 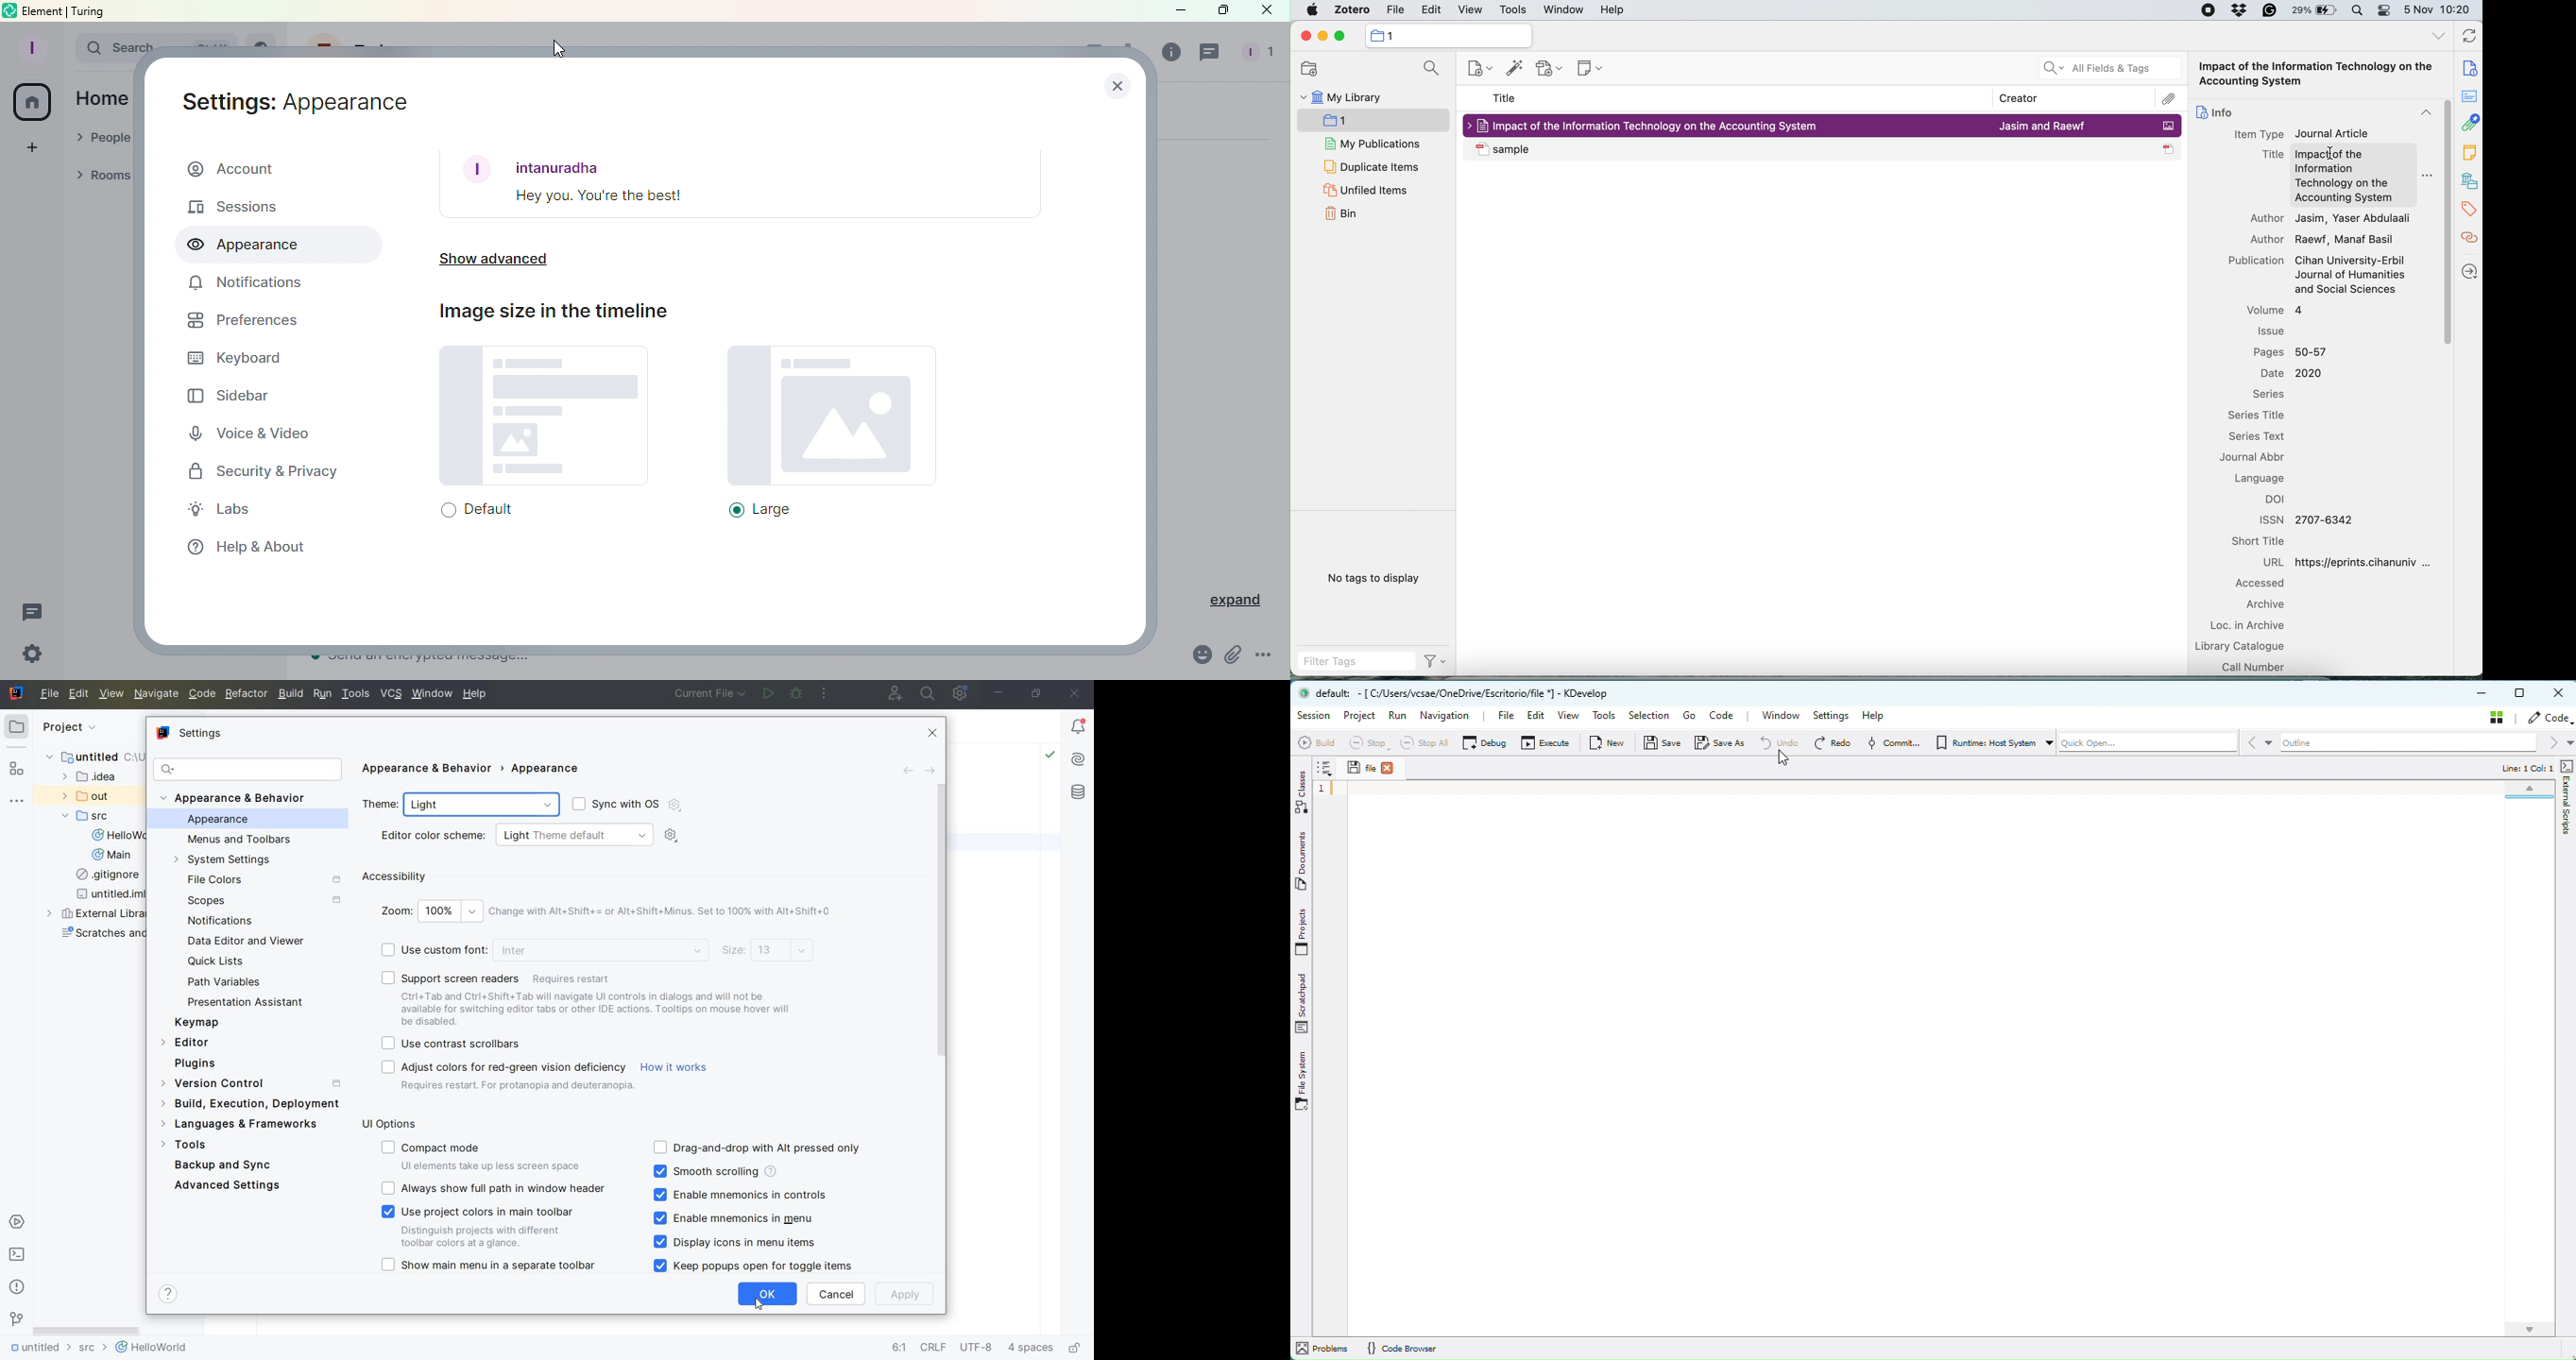 I want to click on zotero, so click(x=1350, y=11).